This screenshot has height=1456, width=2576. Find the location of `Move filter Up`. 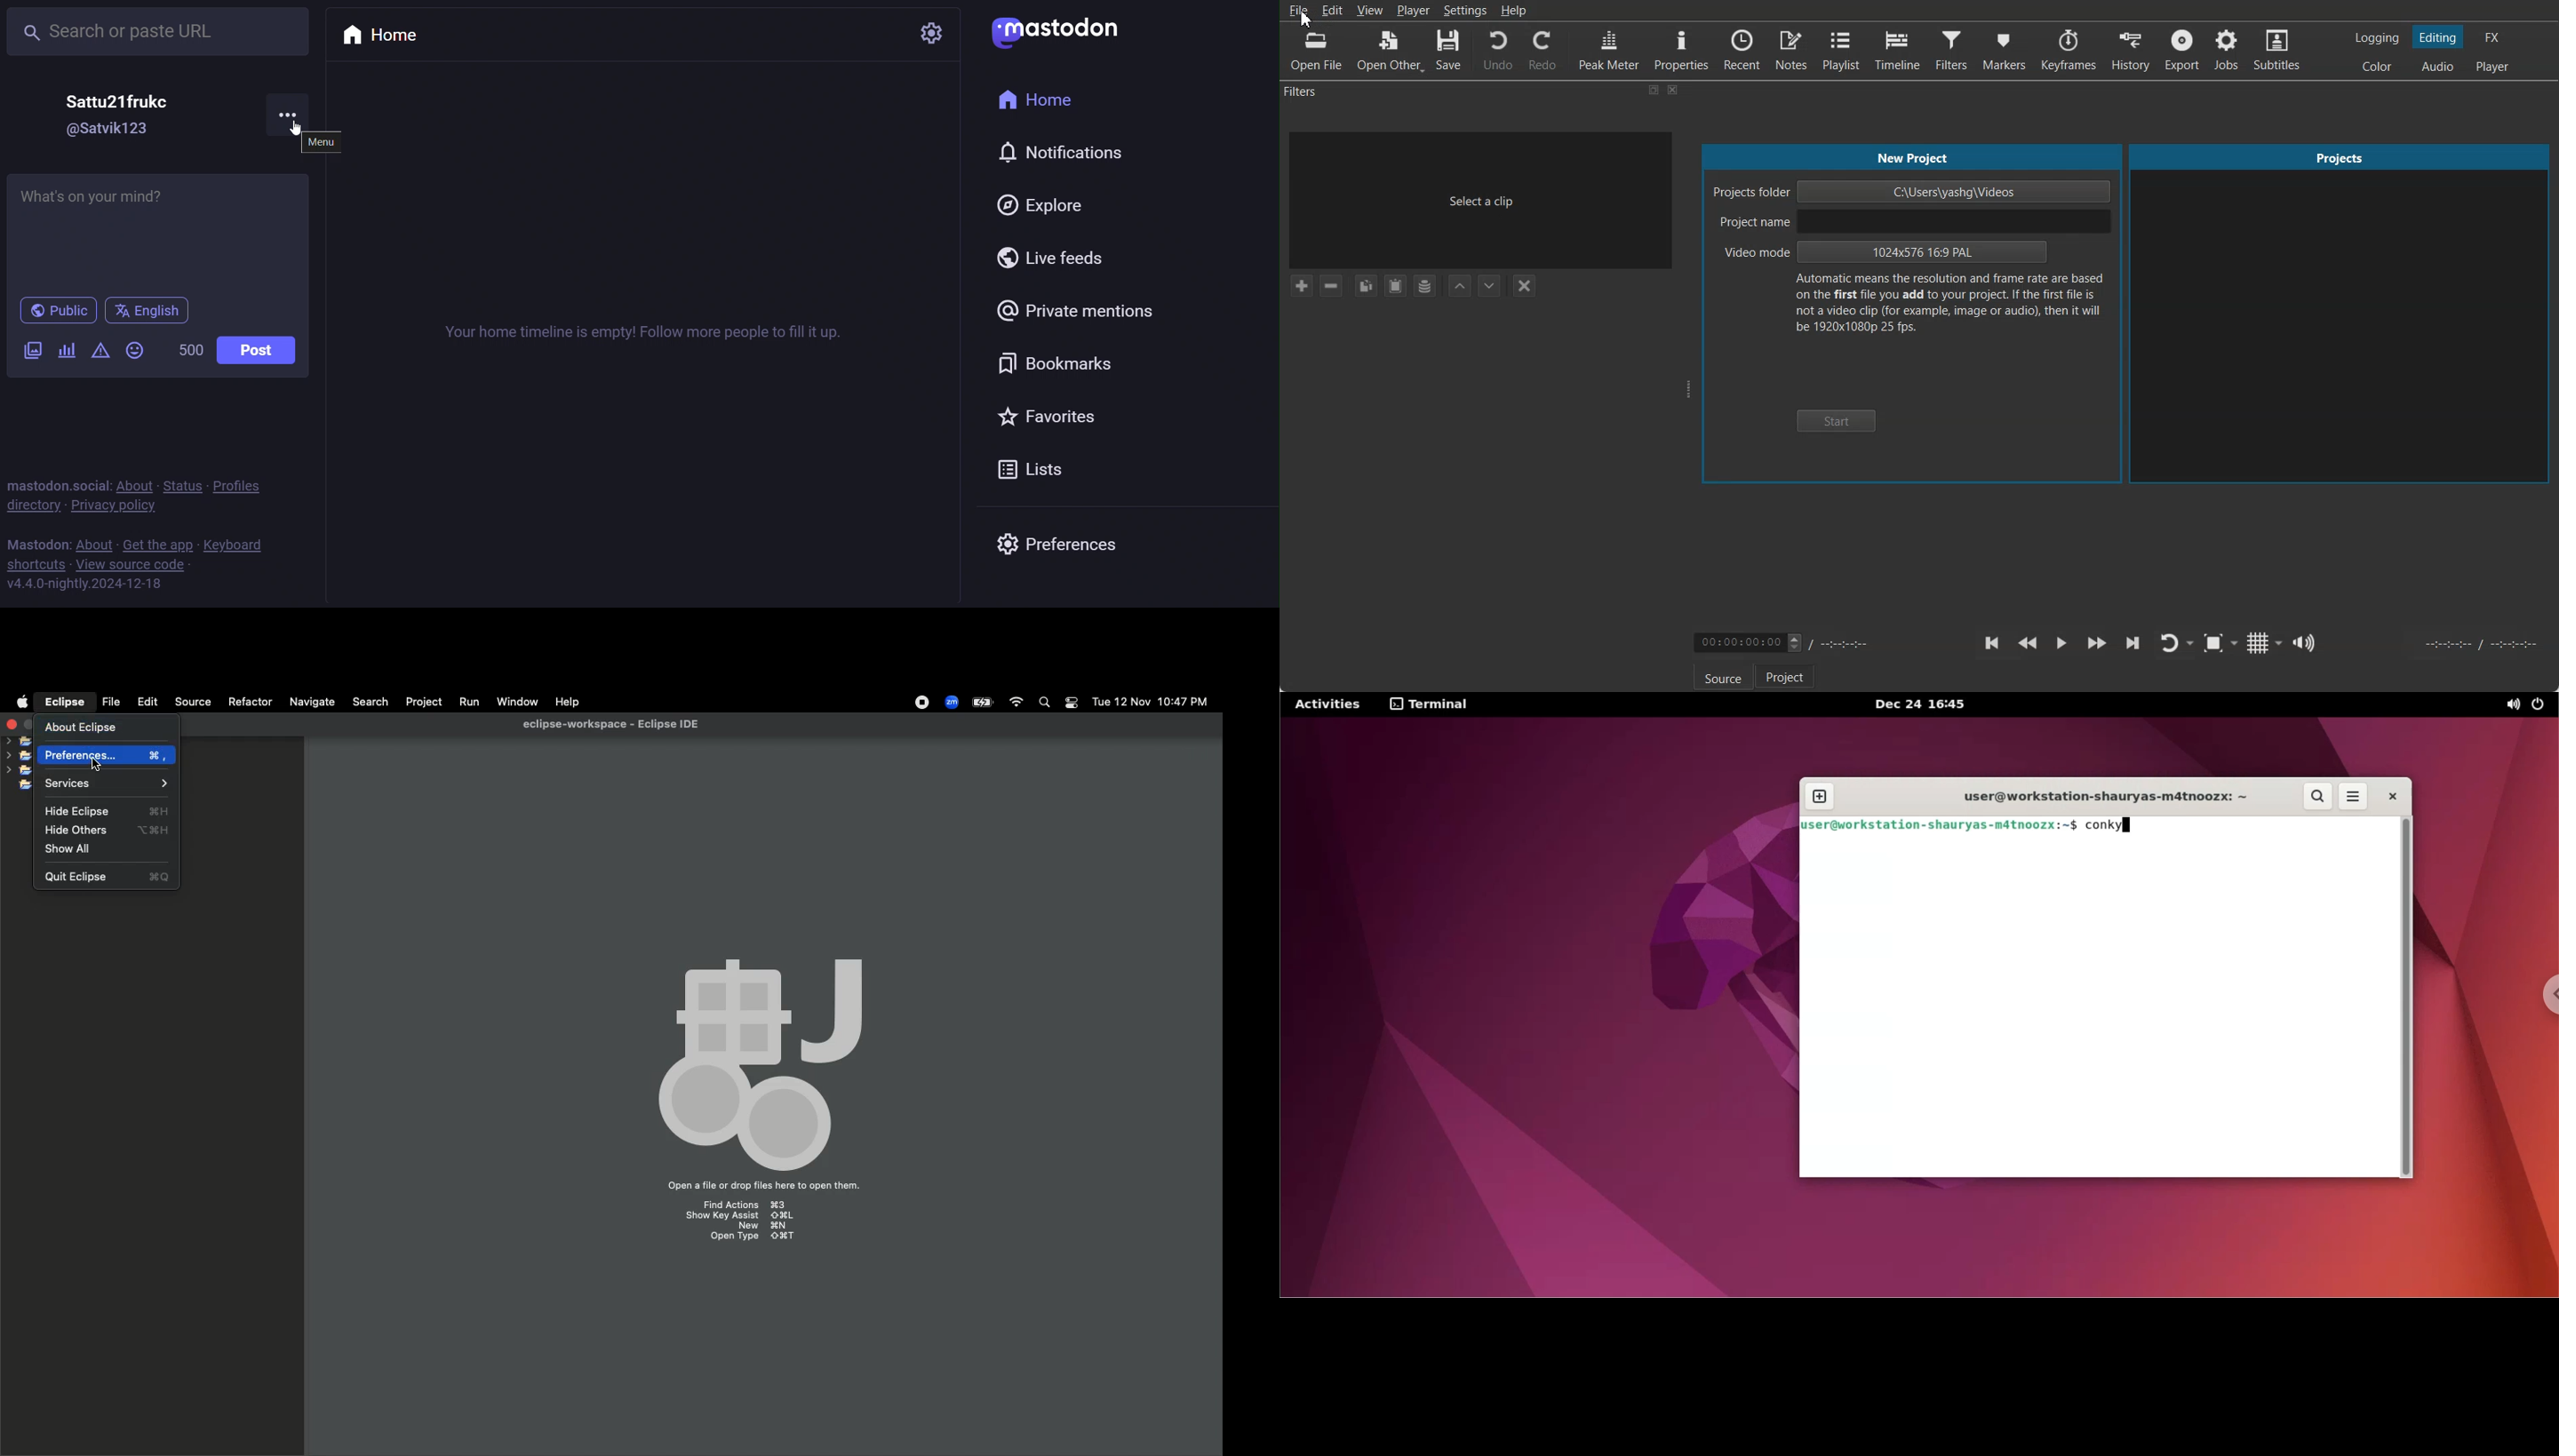

Move filter Up is located at coordinates (1460, 286).